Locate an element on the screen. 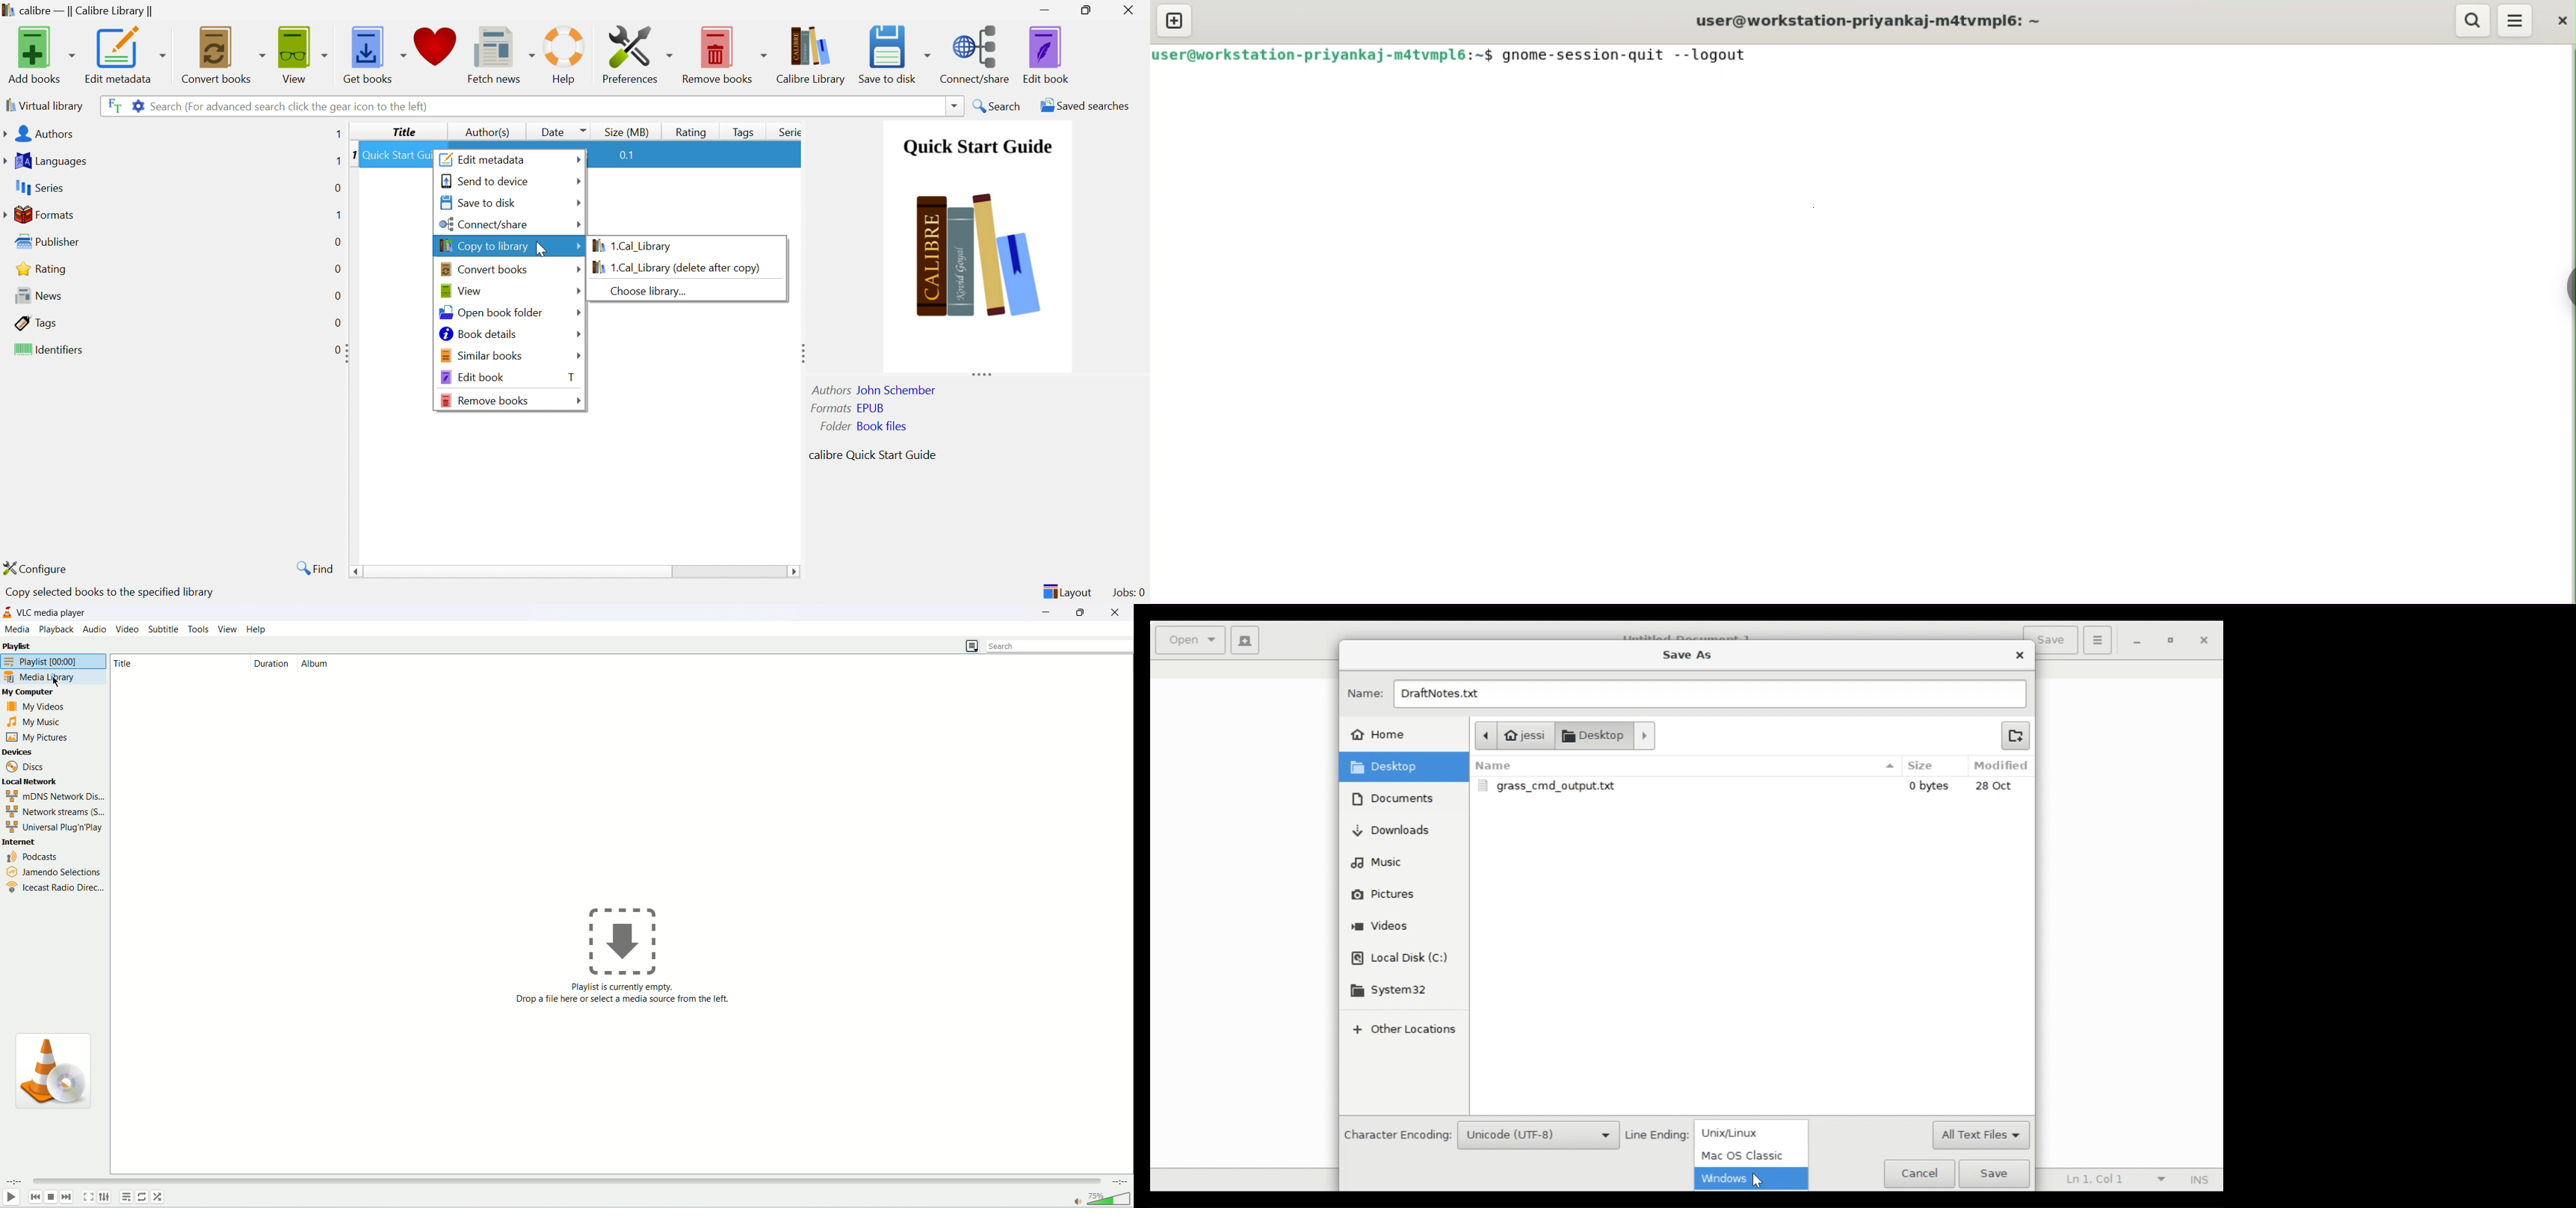  subtitle is located at coordinates (165, 629).